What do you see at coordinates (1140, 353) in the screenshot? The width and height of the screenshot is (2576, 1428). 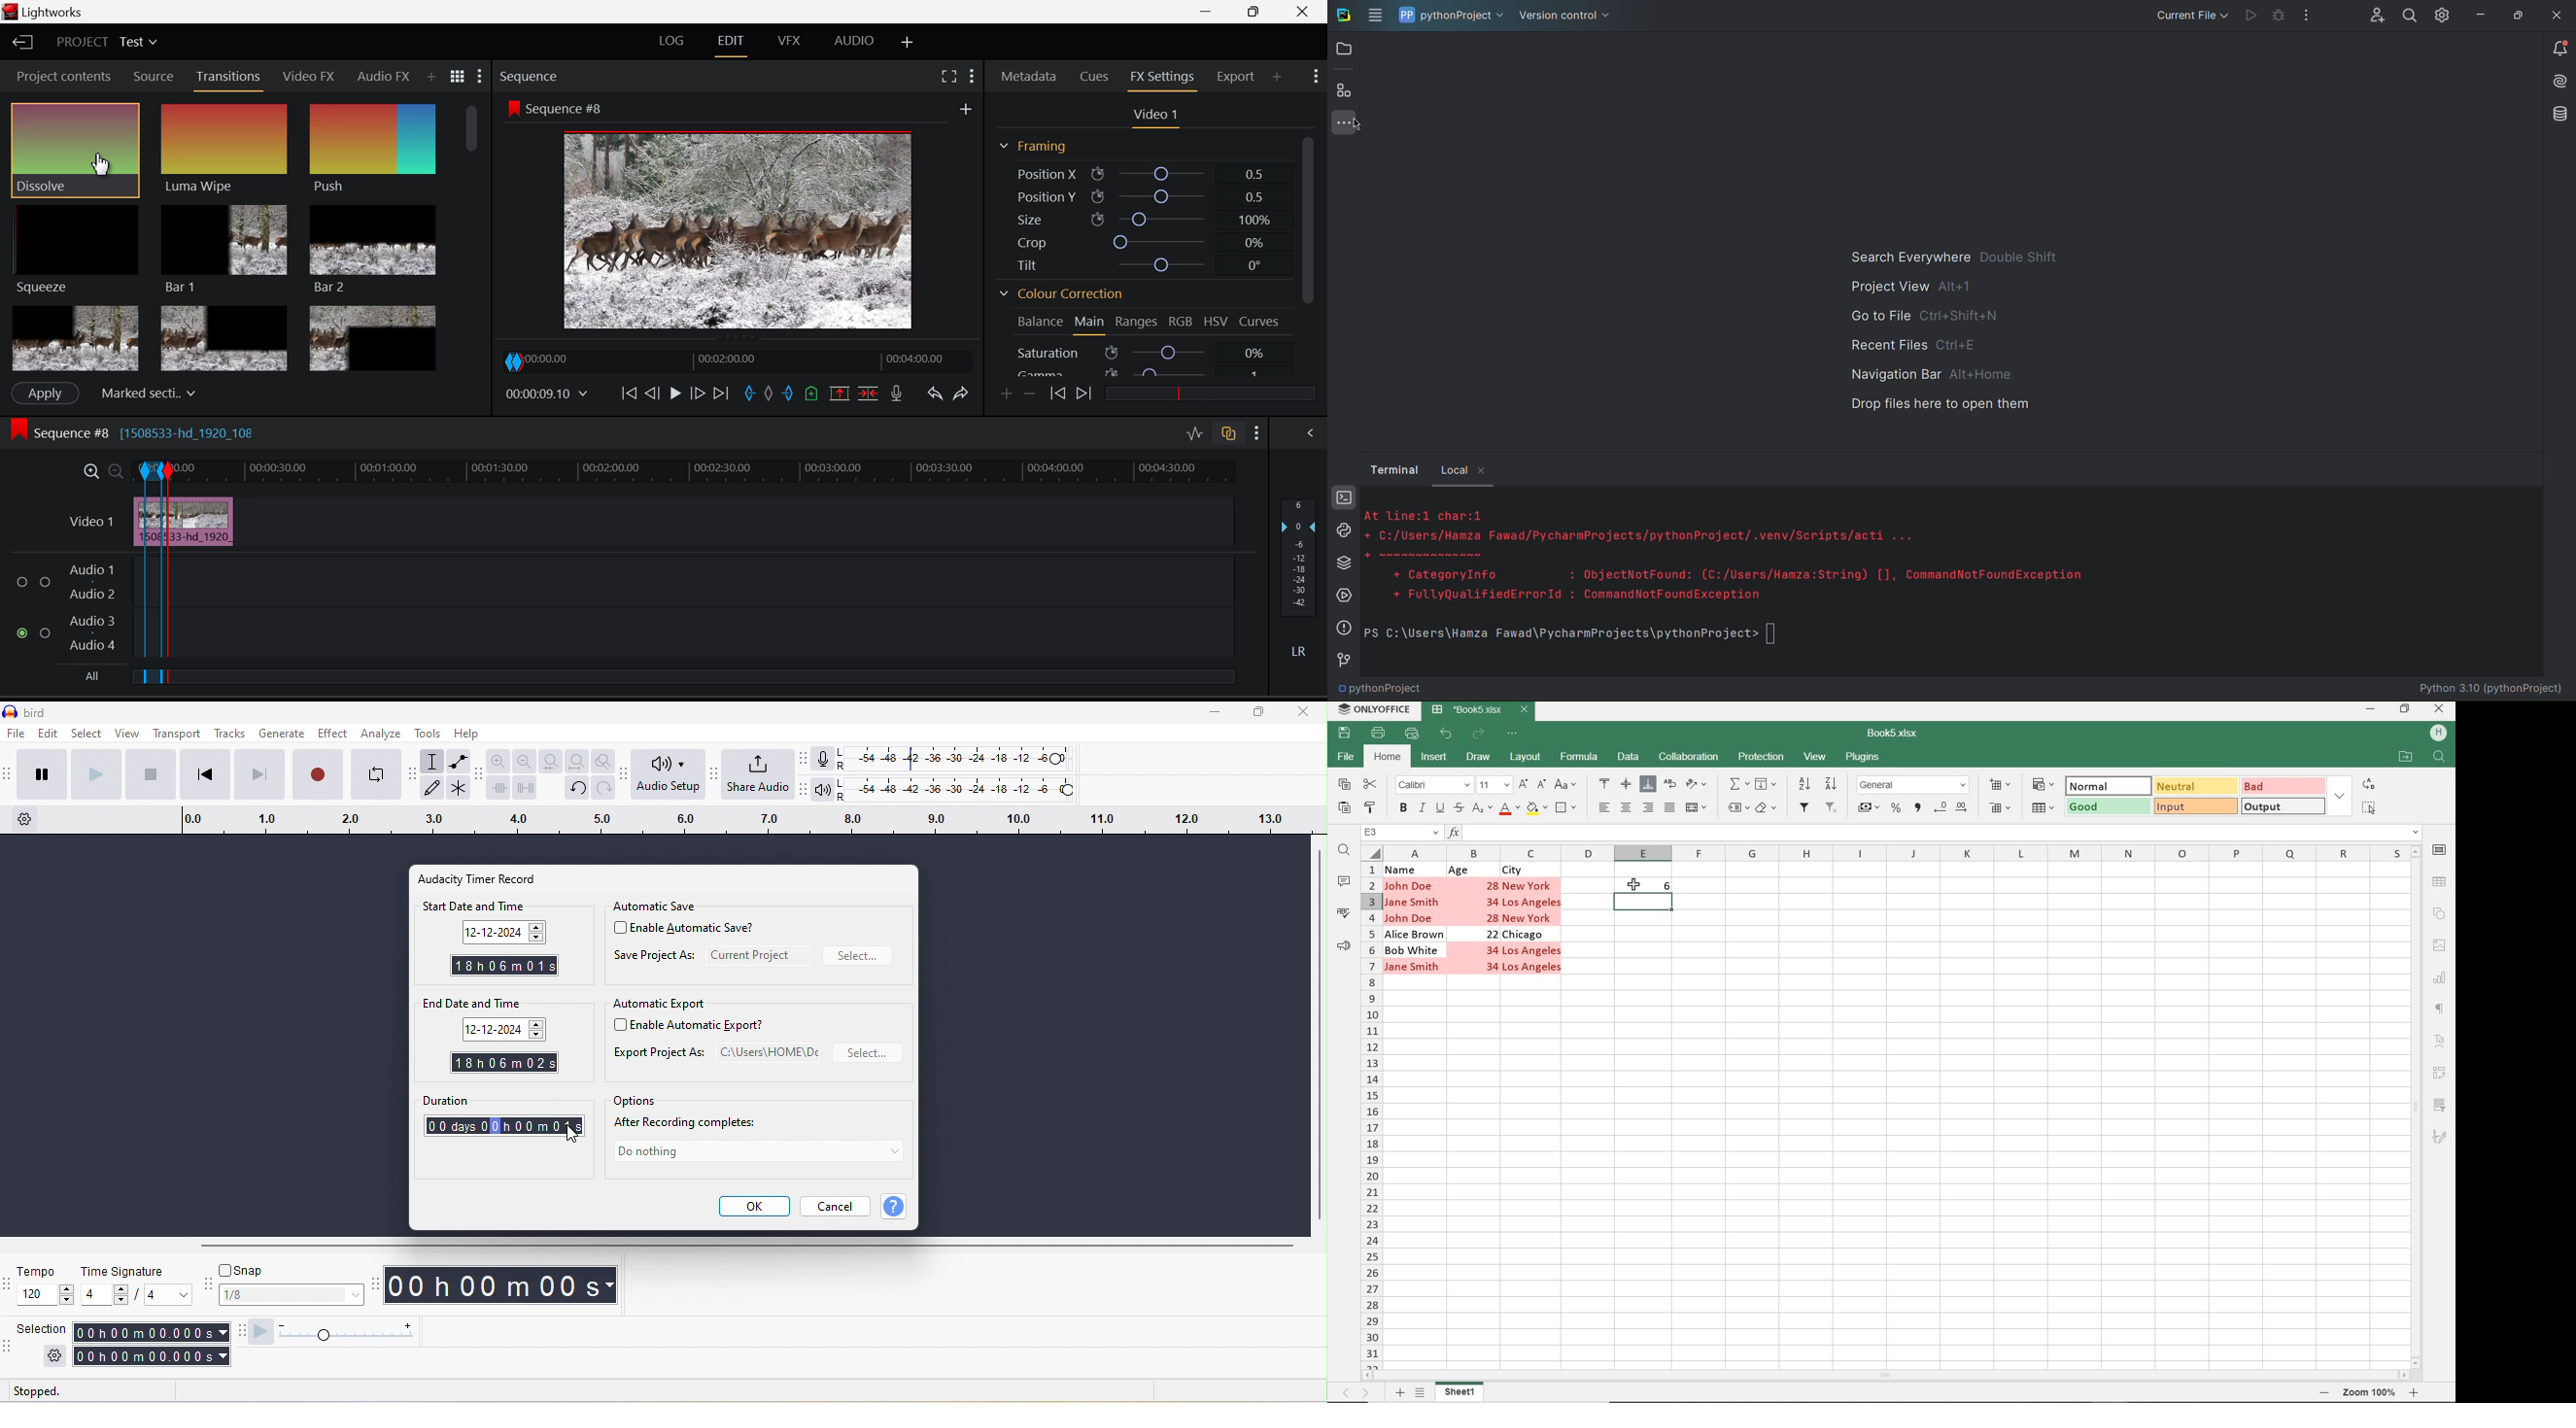 I see `Saturation` at bounding box center [1140, 353].